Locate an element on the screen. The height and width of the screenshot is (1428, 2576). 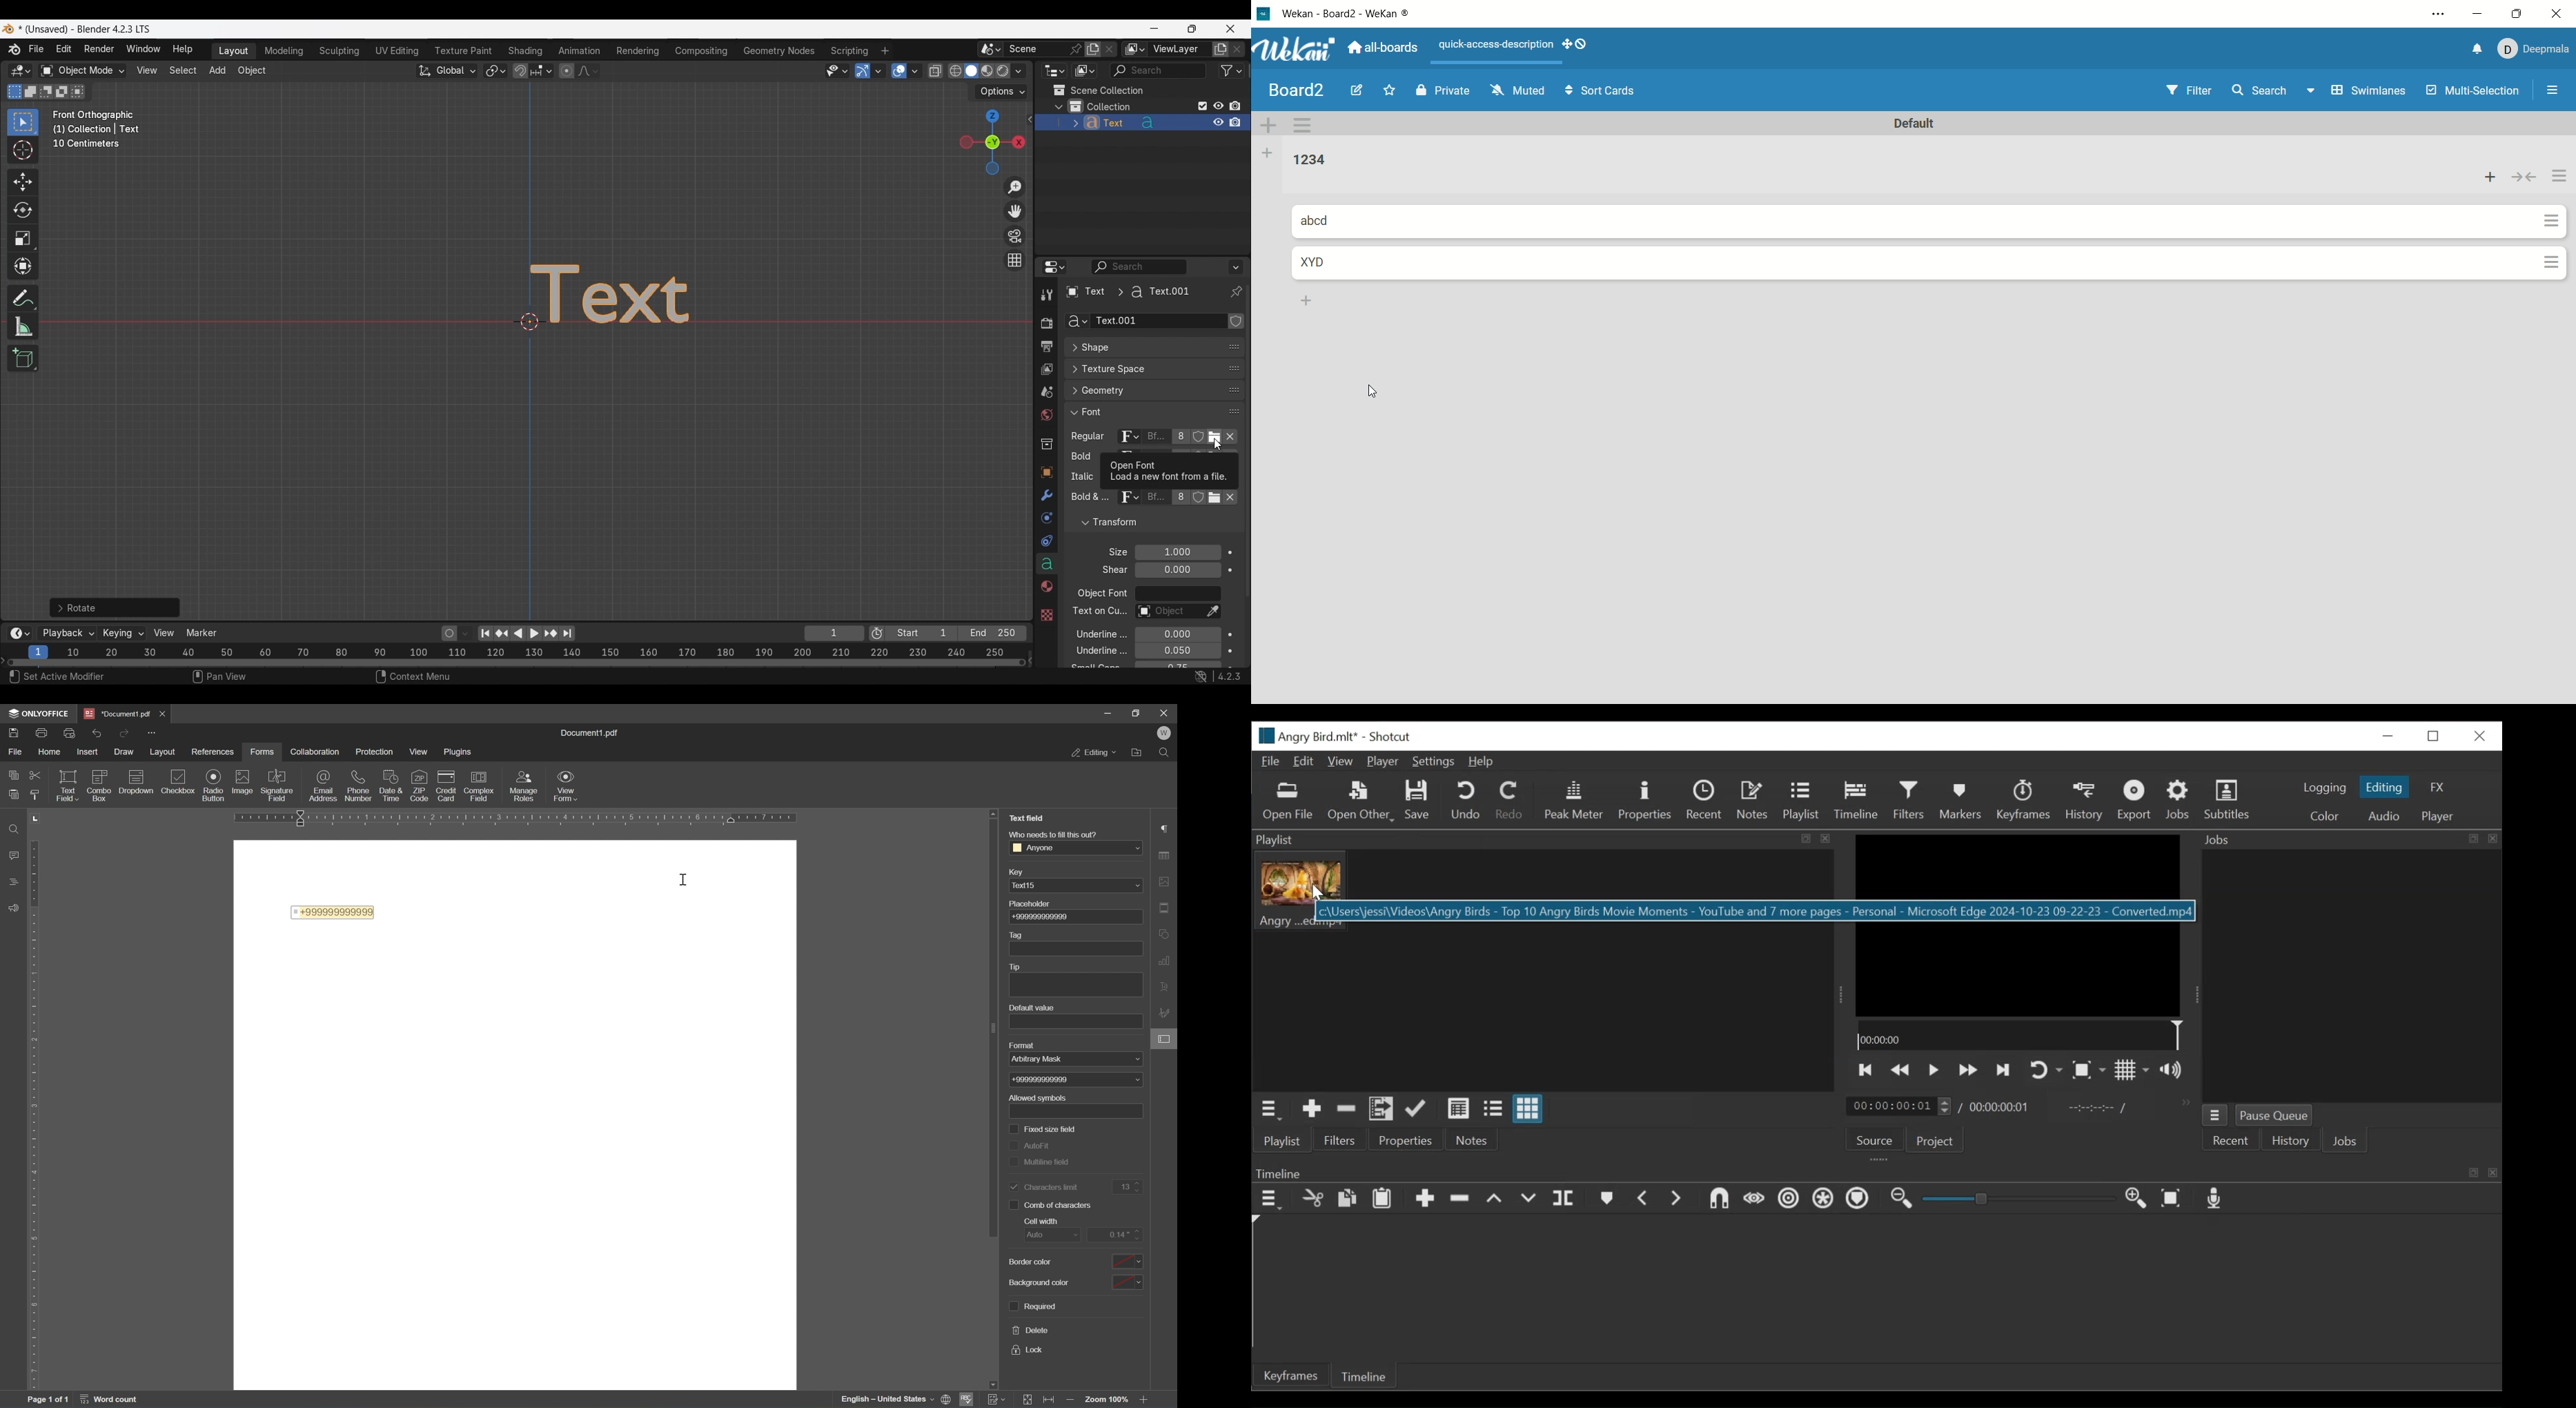
Add files to the playlist is located at coordinates (1382, 1111).